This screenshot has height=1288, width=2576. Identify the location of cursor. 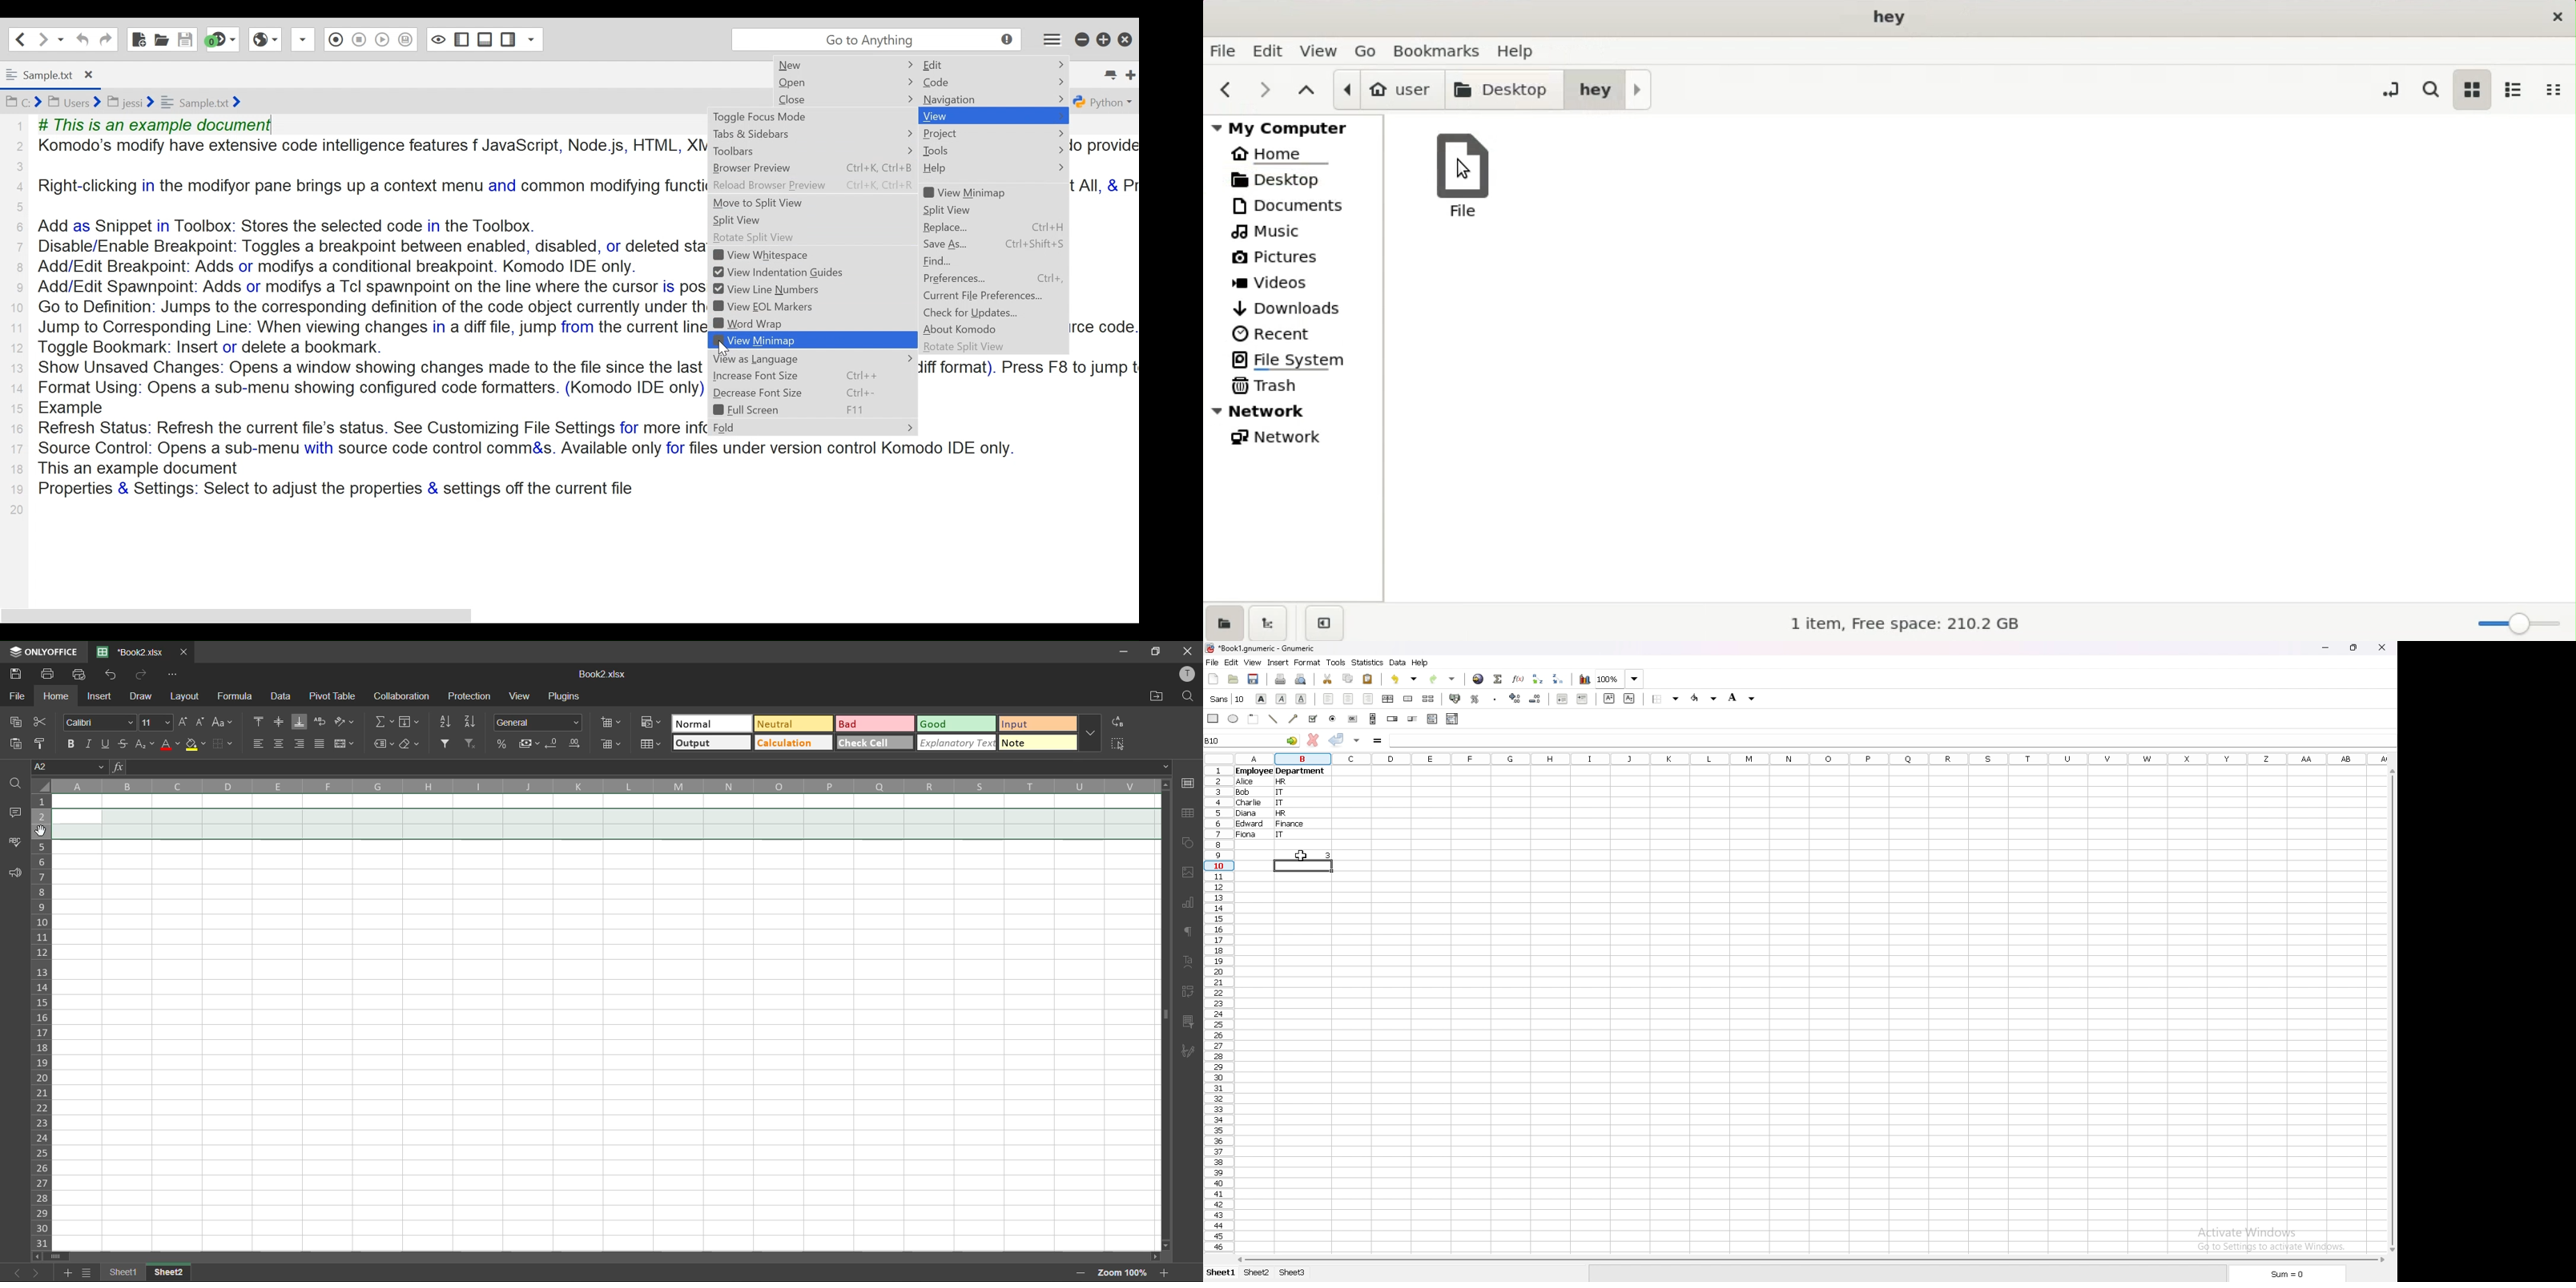
(1463, 169).